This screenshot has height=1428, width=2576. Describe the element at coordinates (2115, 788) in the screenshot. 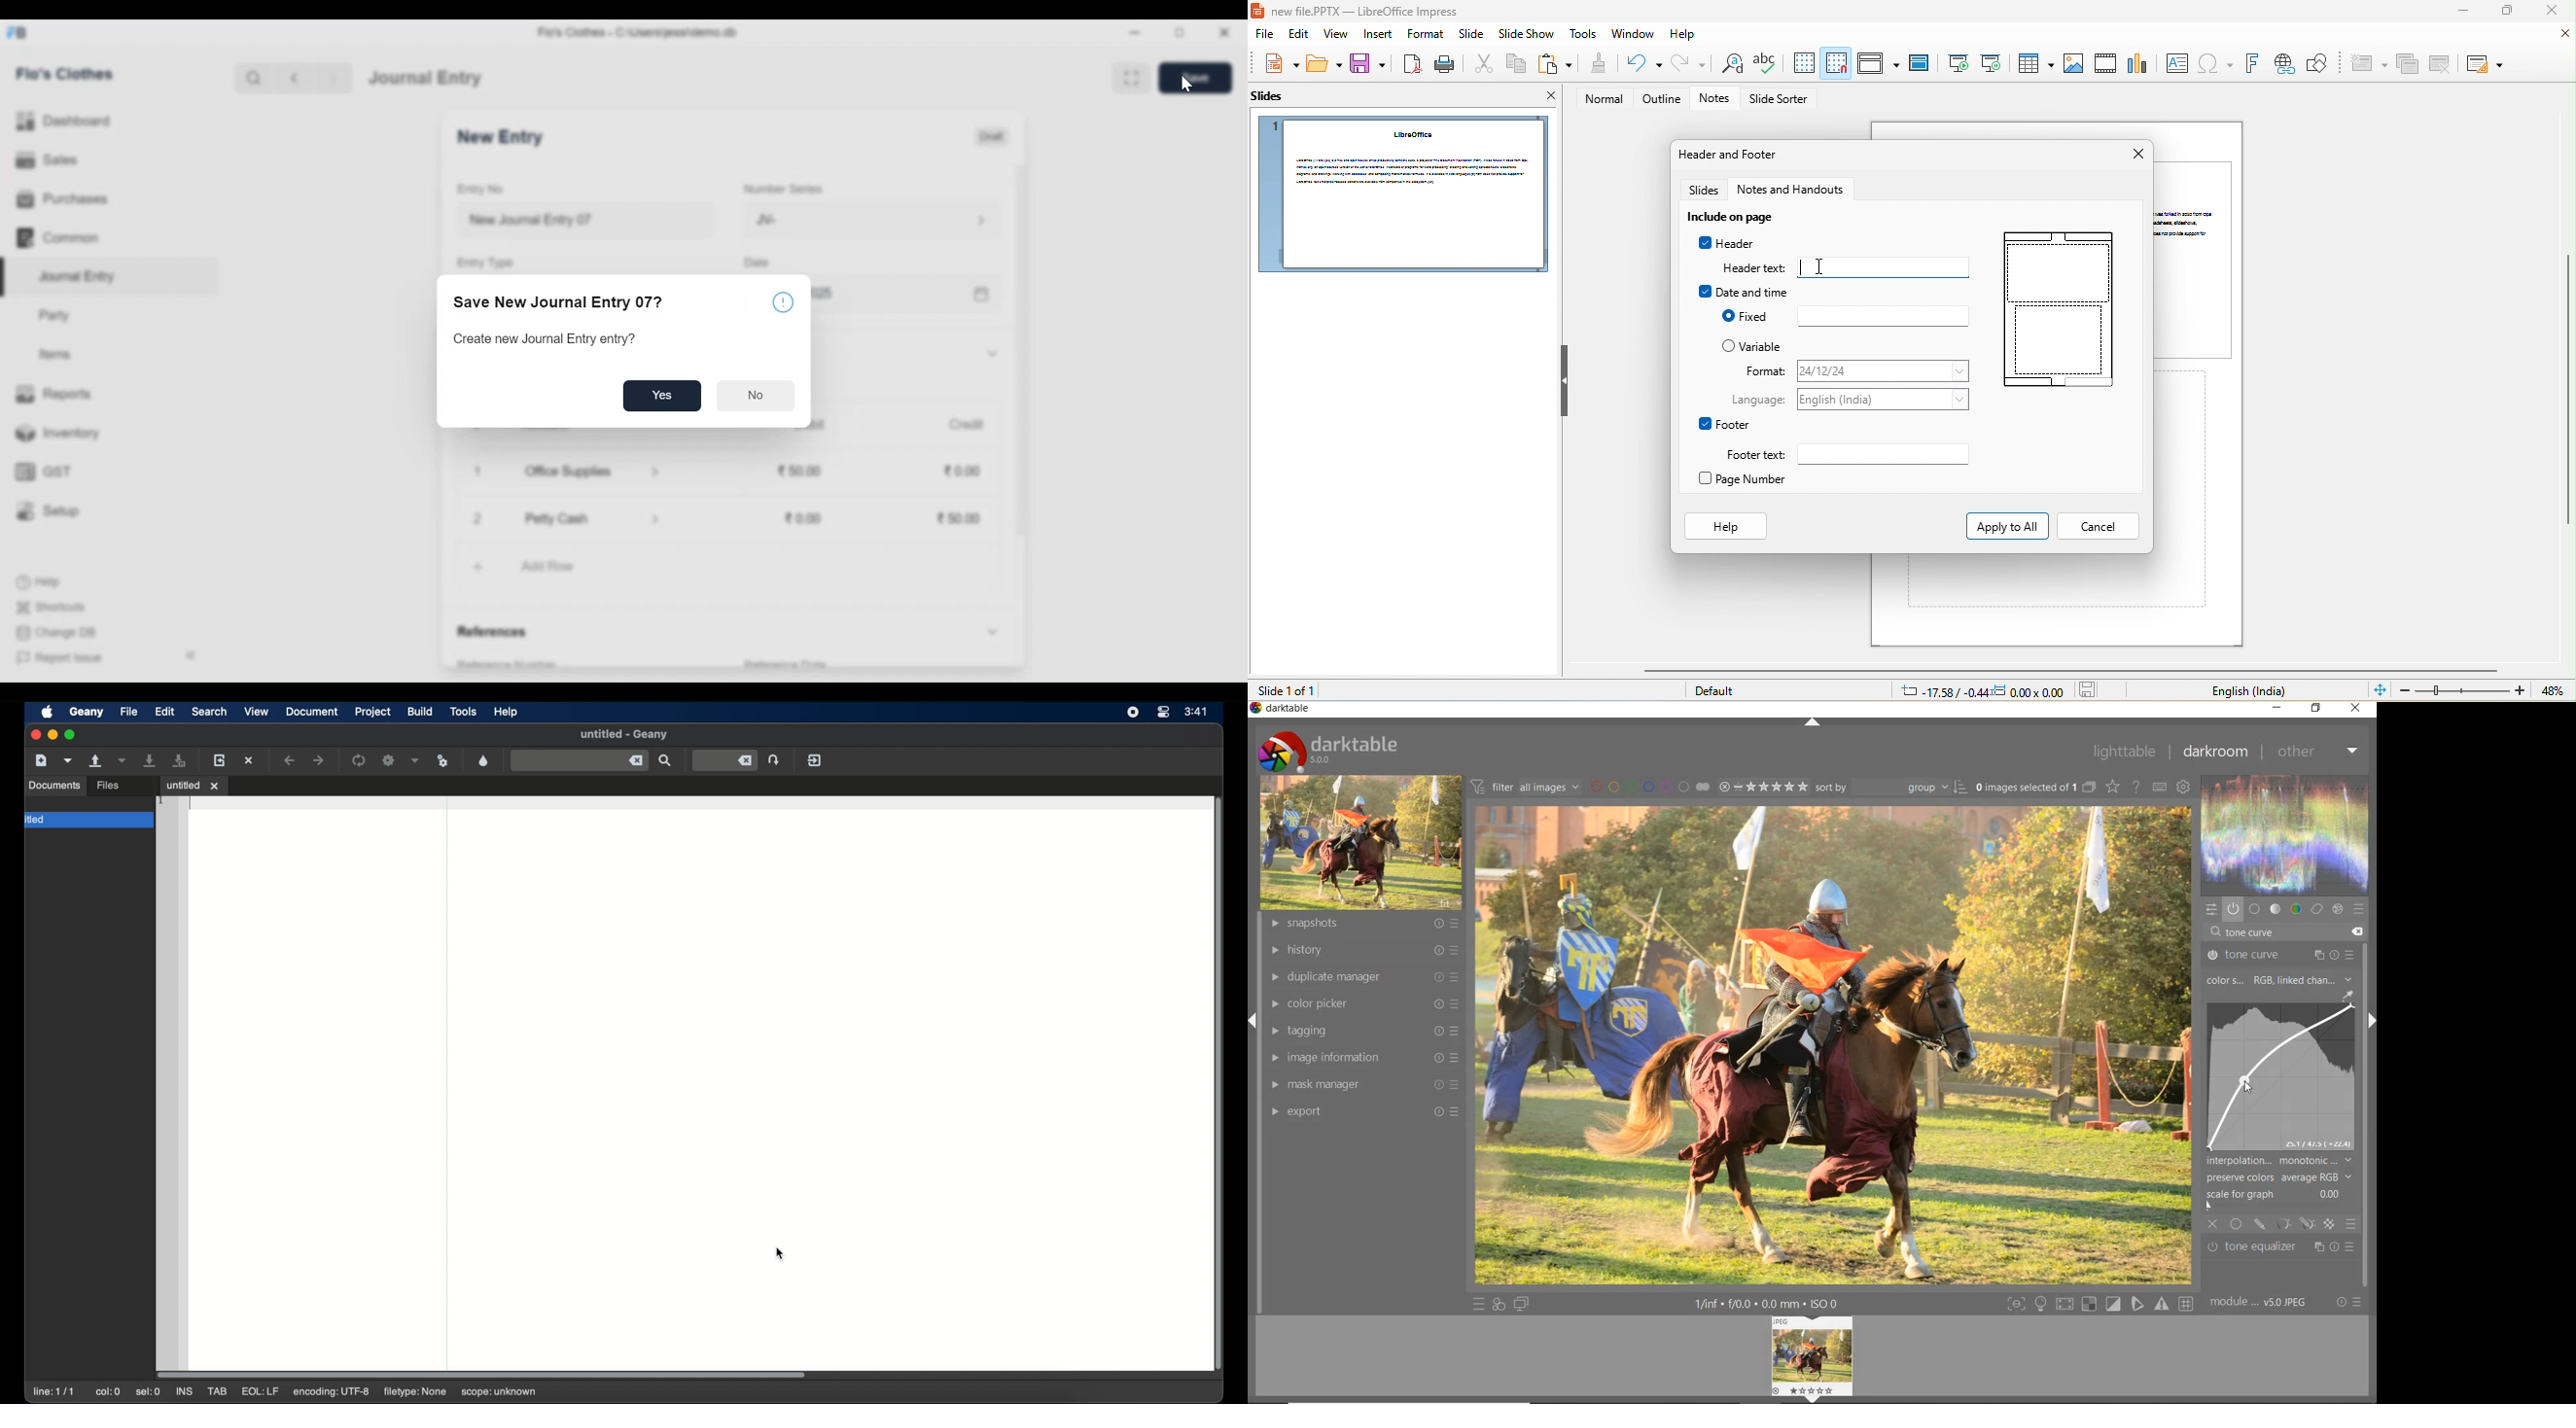

I see `change type of overlays` at that location.